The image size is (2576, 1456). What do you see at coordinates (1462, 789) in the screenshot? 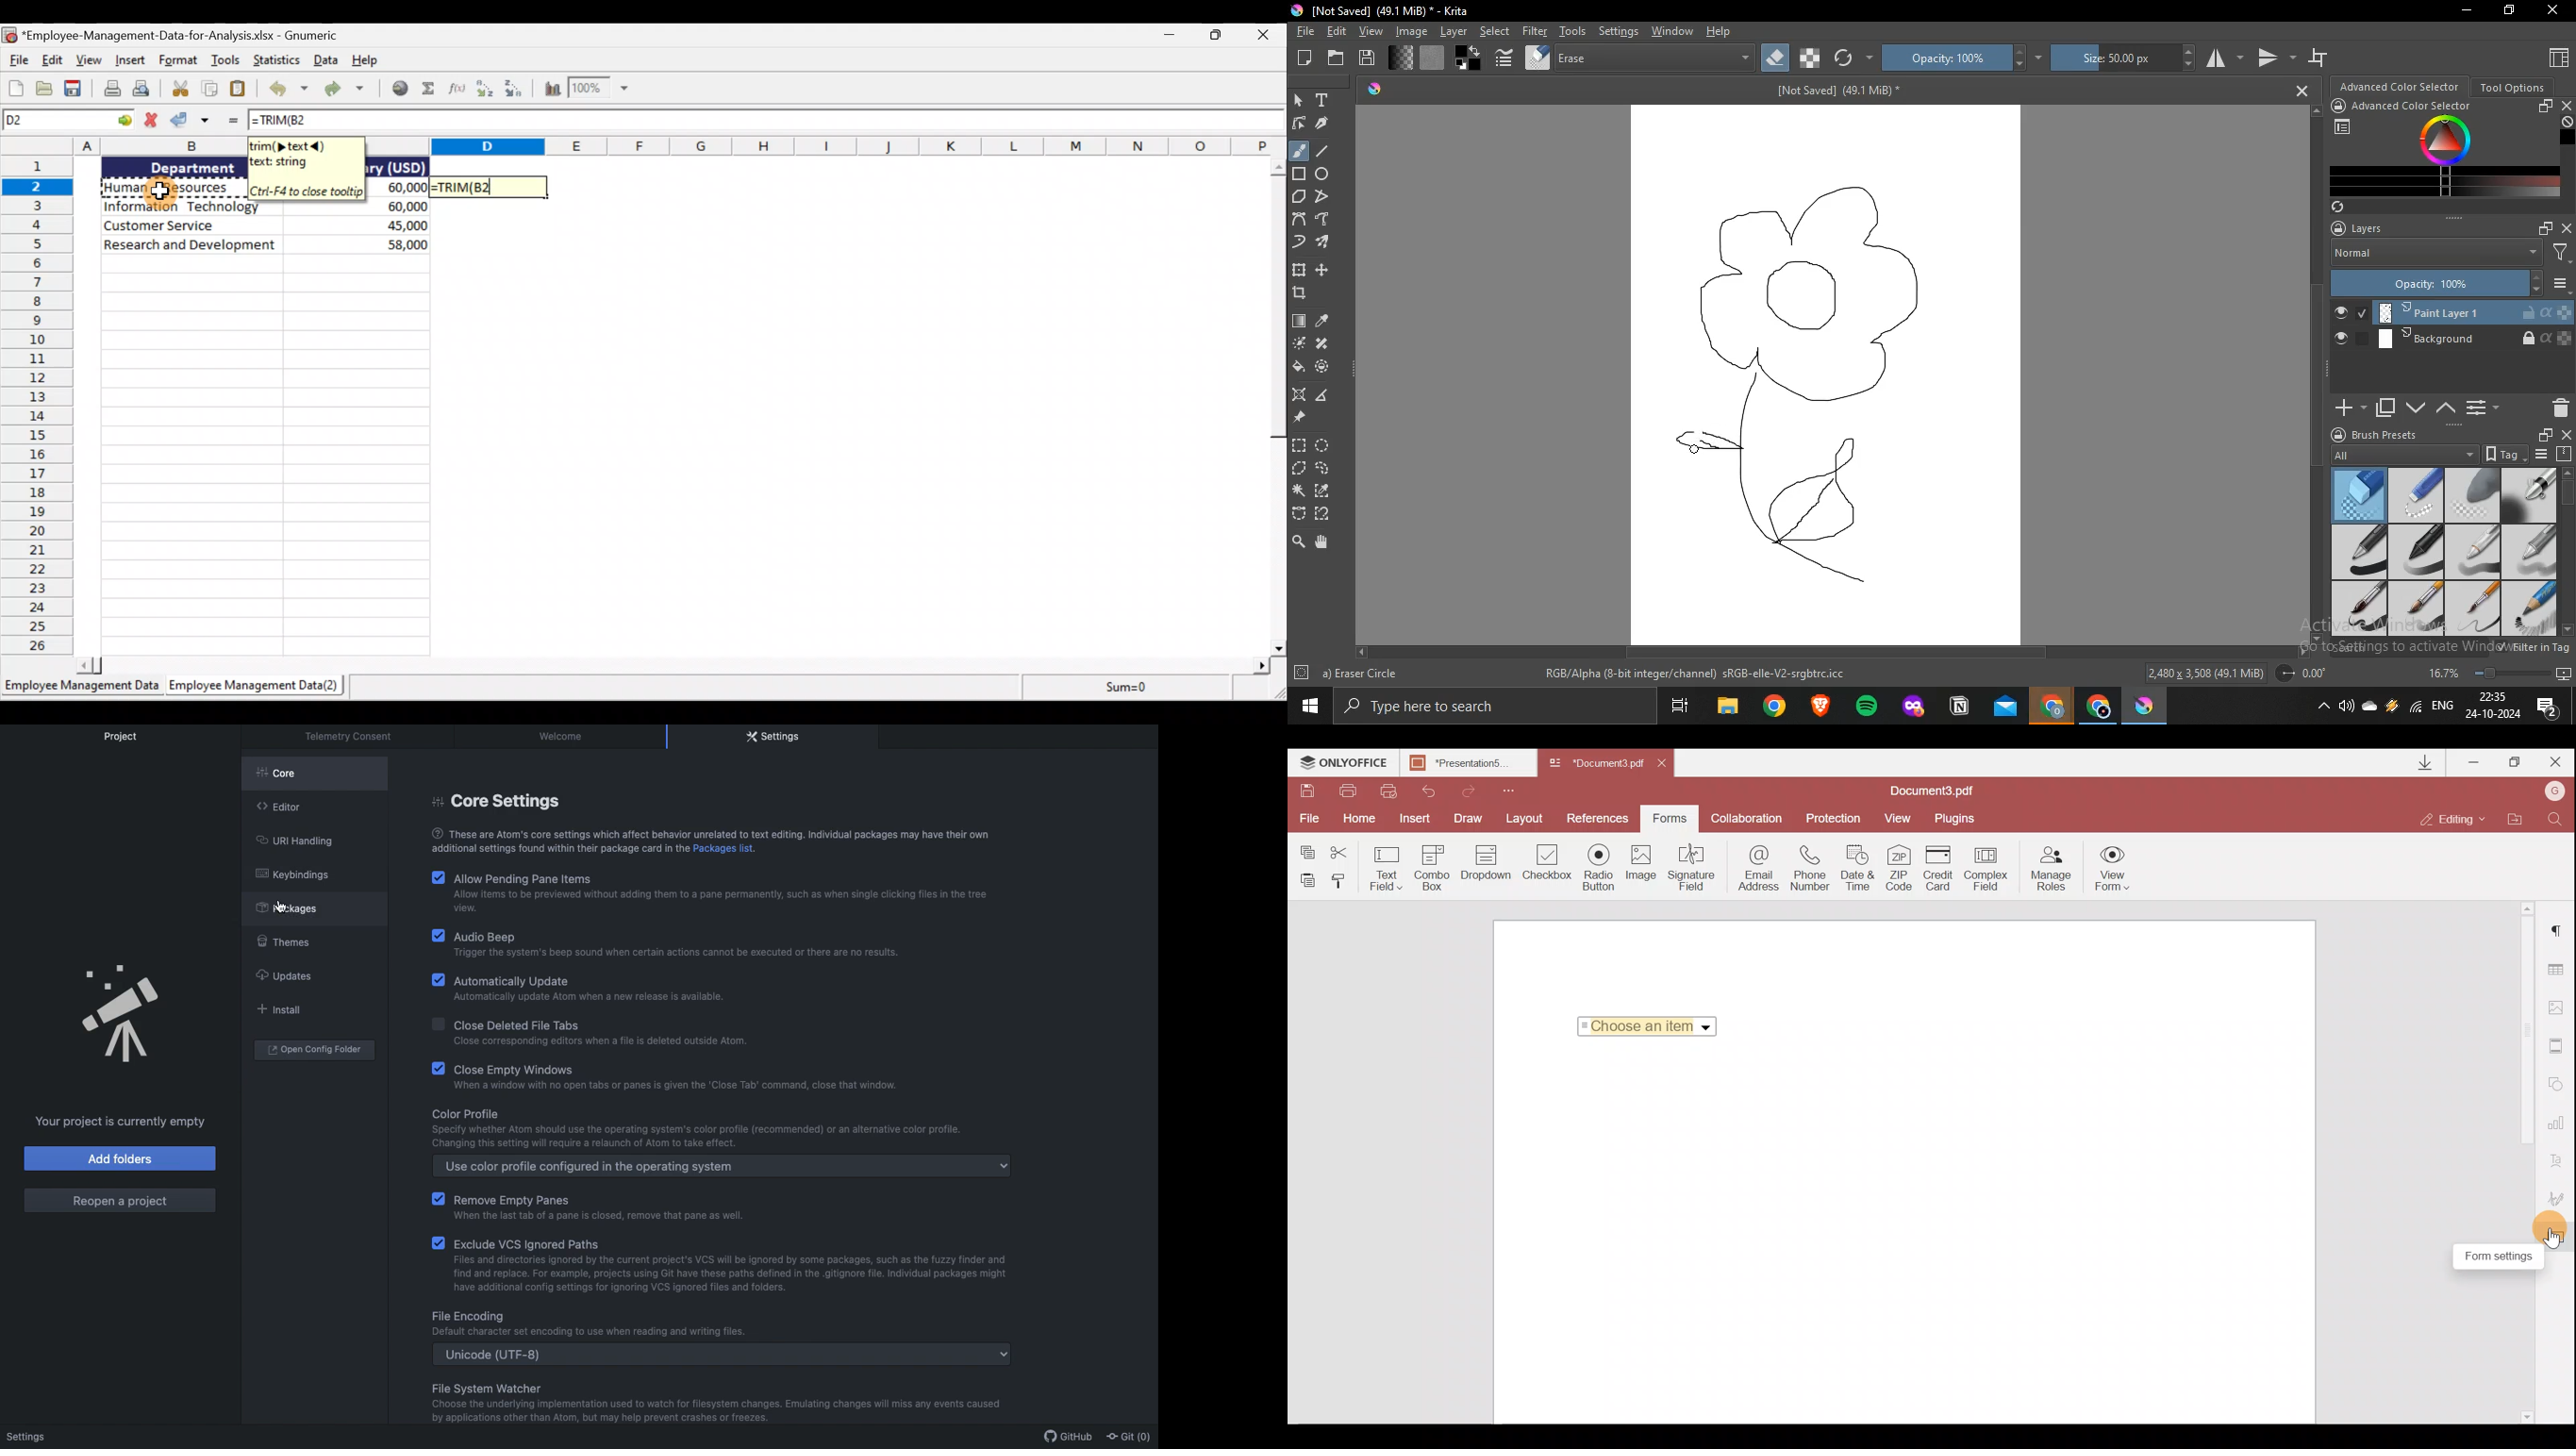
I see `Redo` at bounding box center [1462, 789].